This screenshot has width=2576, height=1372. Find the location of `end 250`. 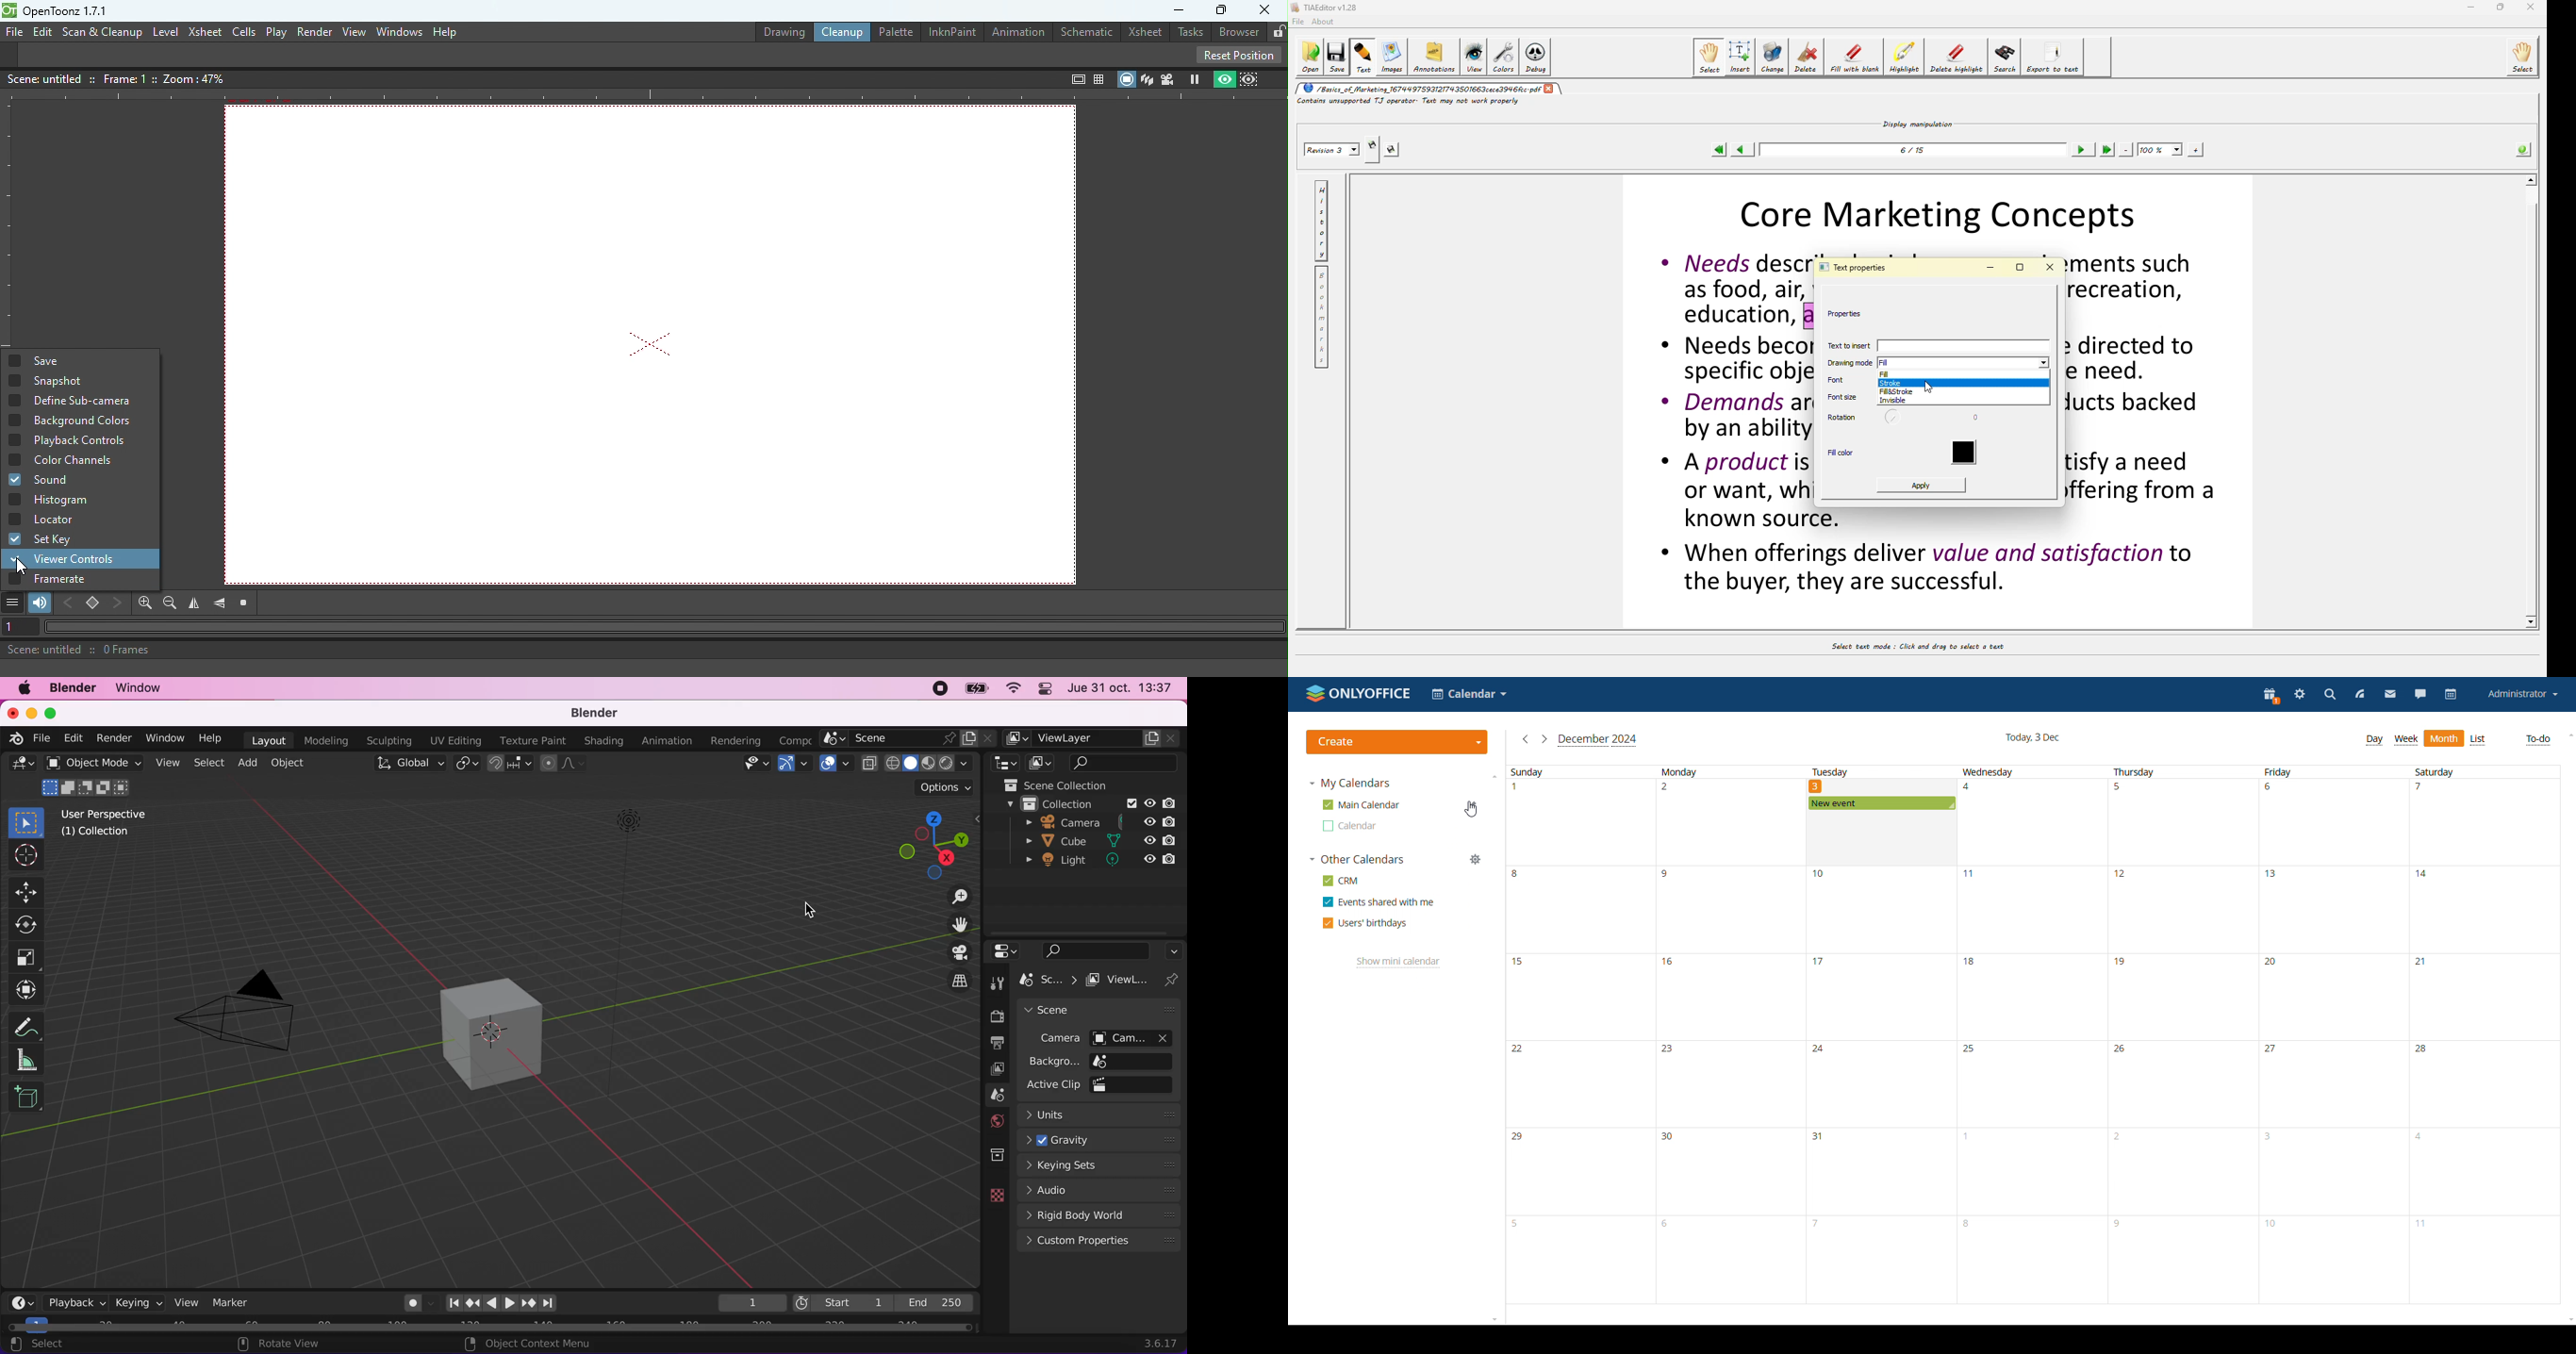

end 250 is located at coordinates (940, 1303).